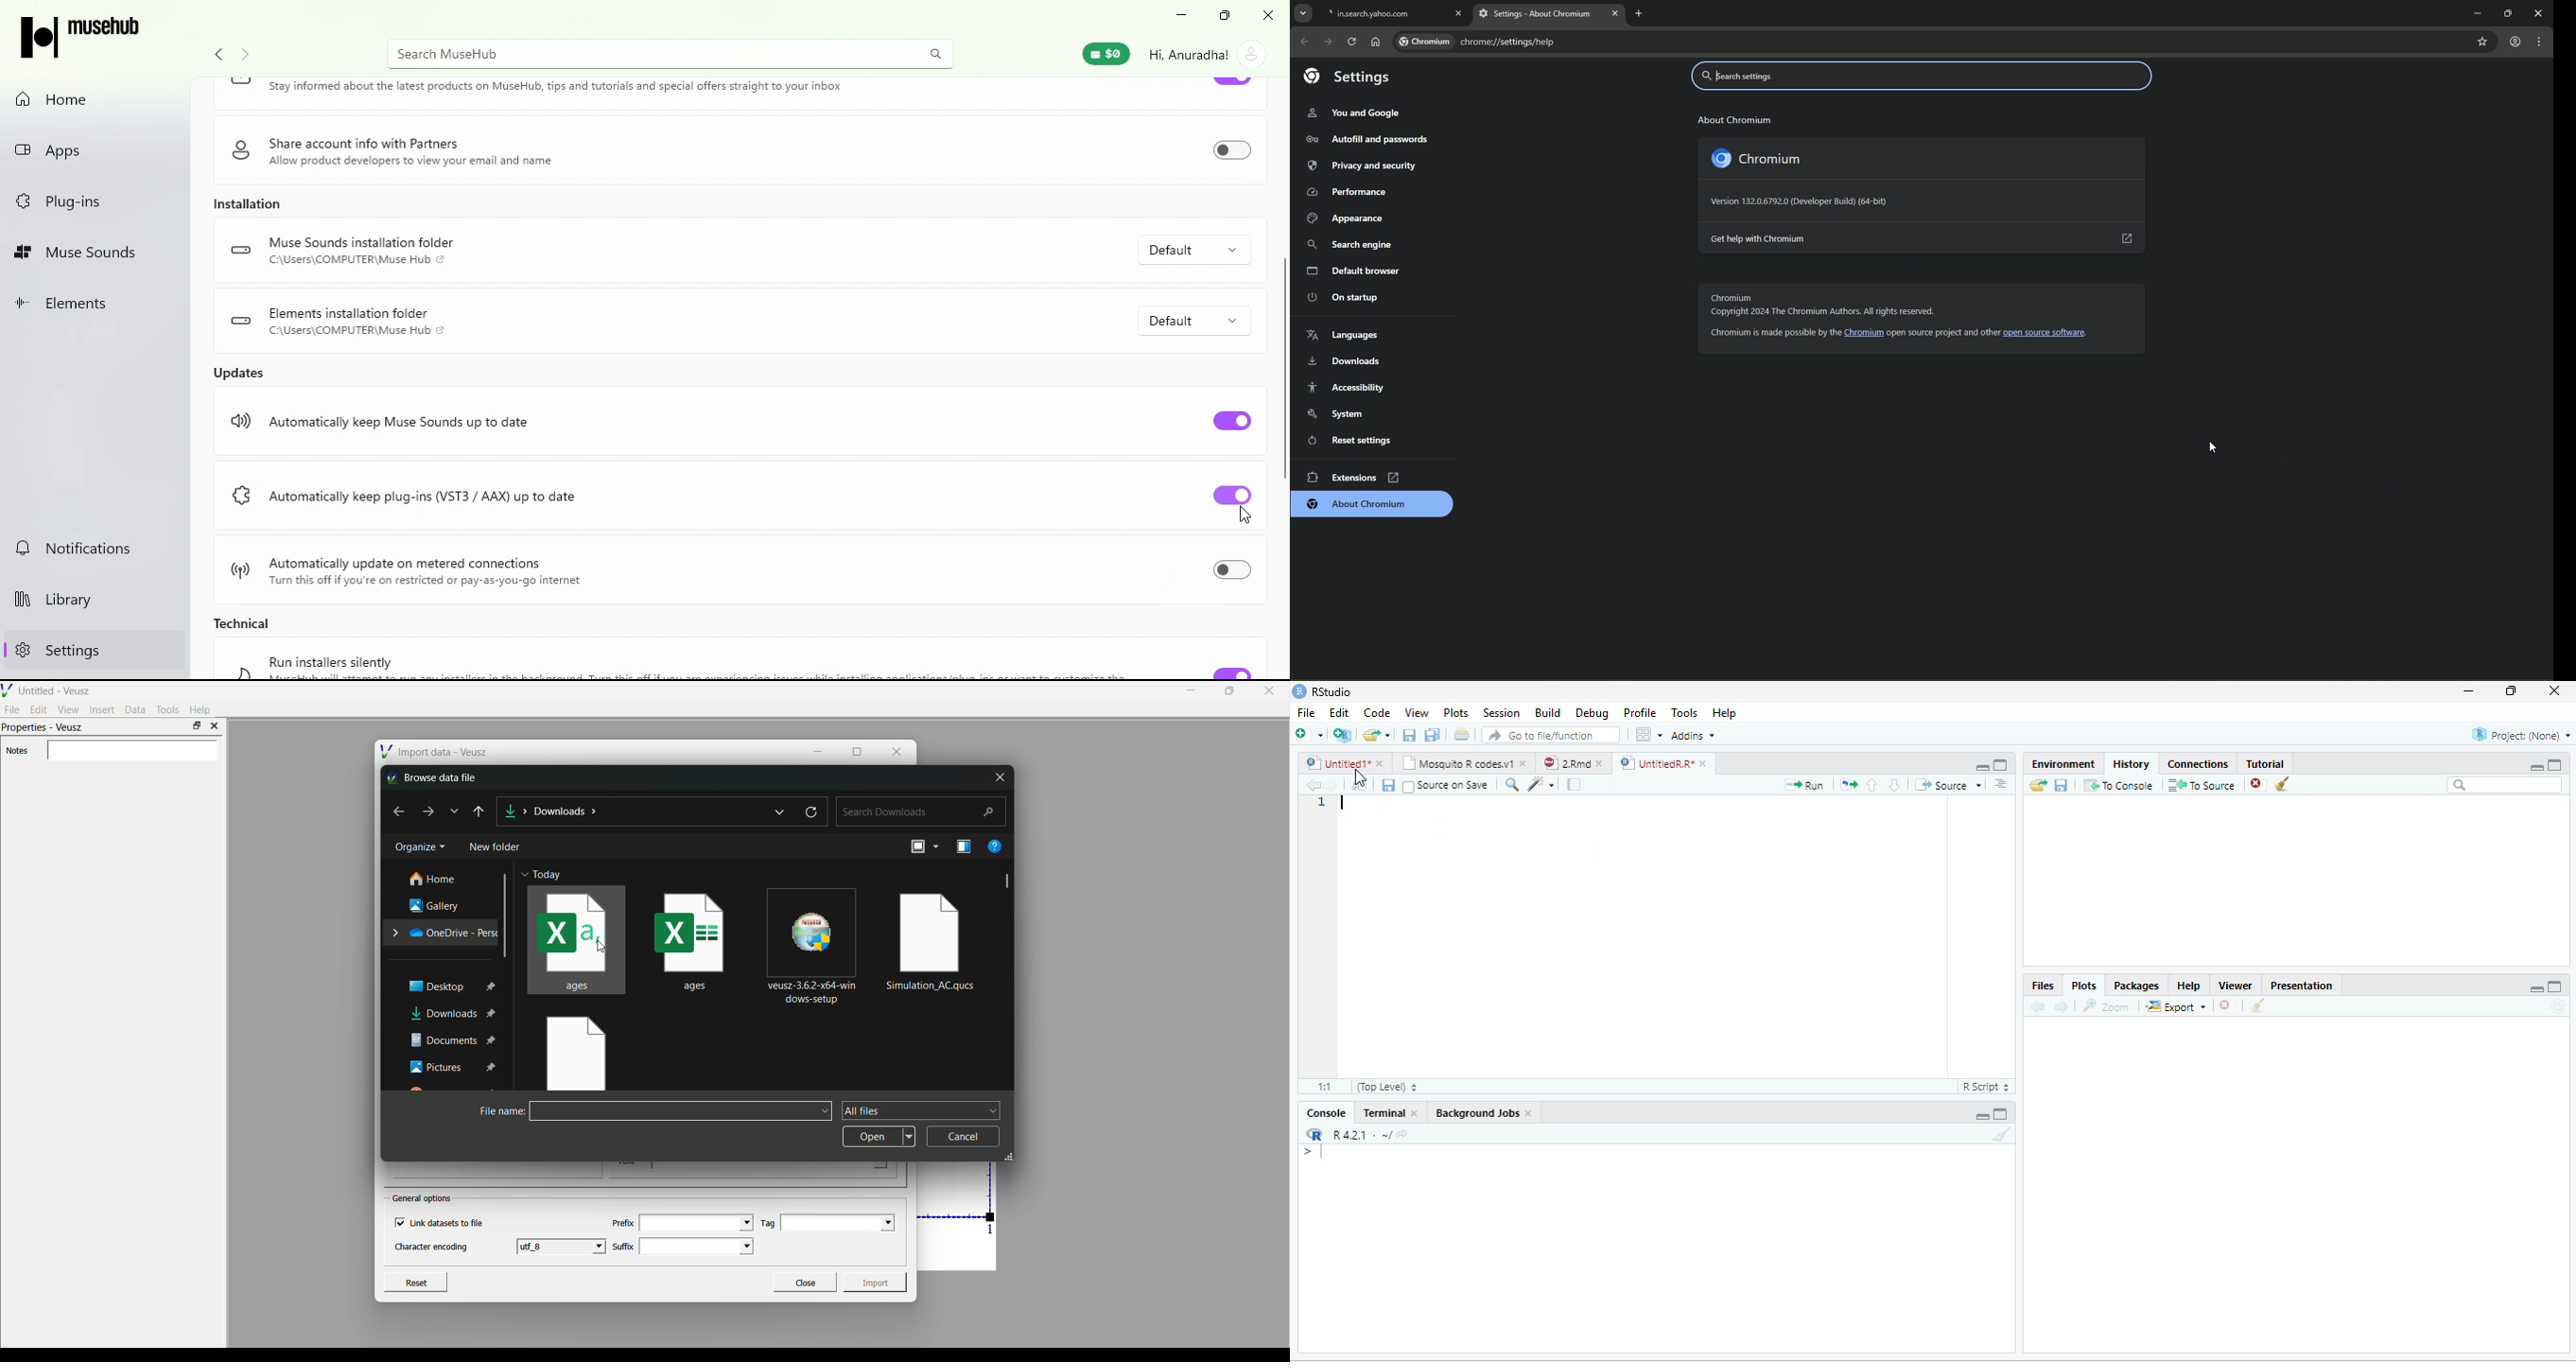 The width and height of the screenshot is (2576, 1372). Describe the element at coordinates (1640, 712) in the screenshot. I see `Profile` at that location.